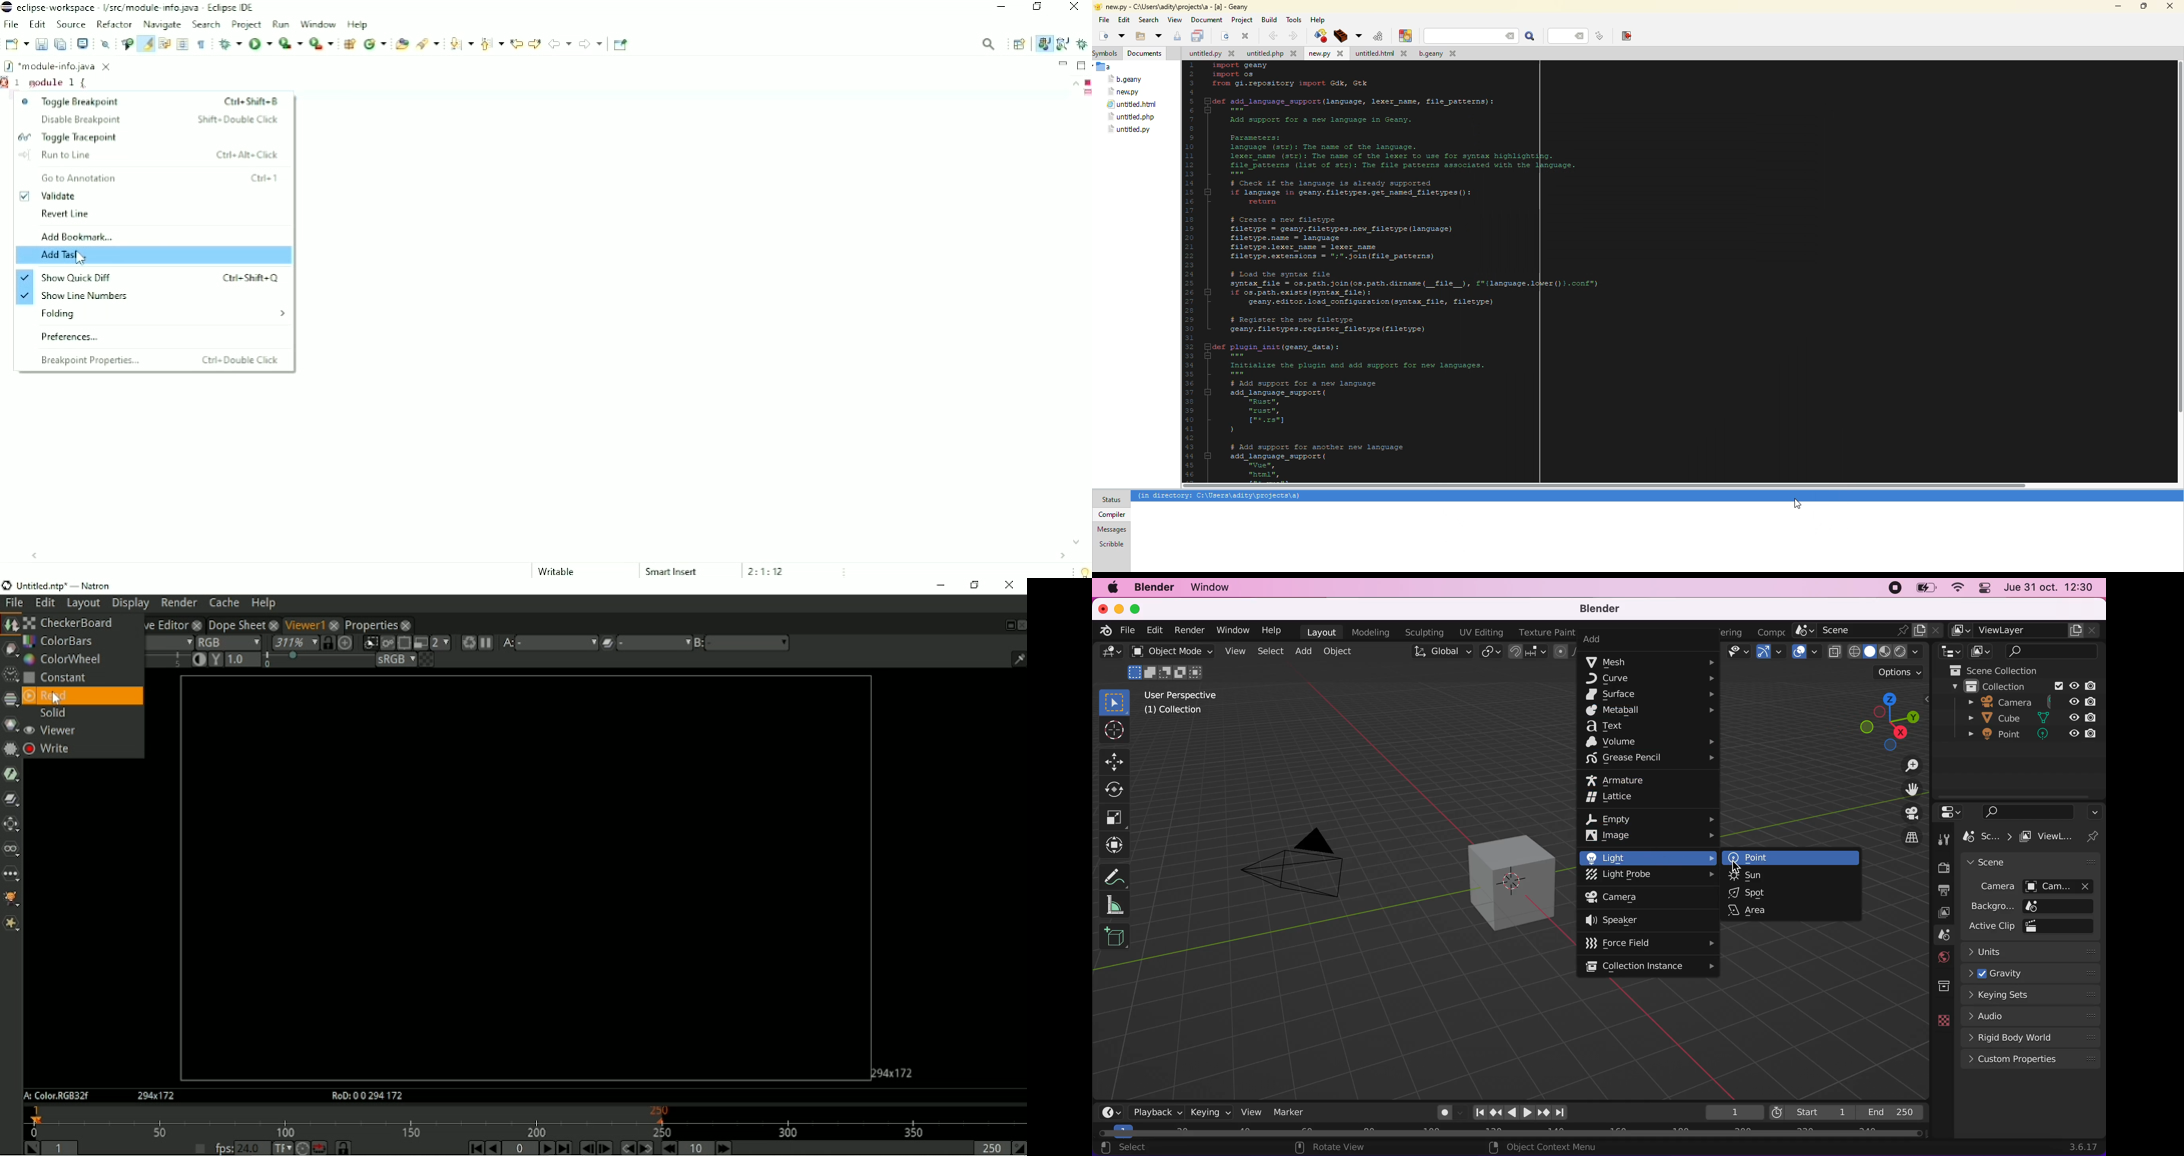 This screenshot has width=2184, height=1176. I want to click on ColorBars, so click(57, 642).